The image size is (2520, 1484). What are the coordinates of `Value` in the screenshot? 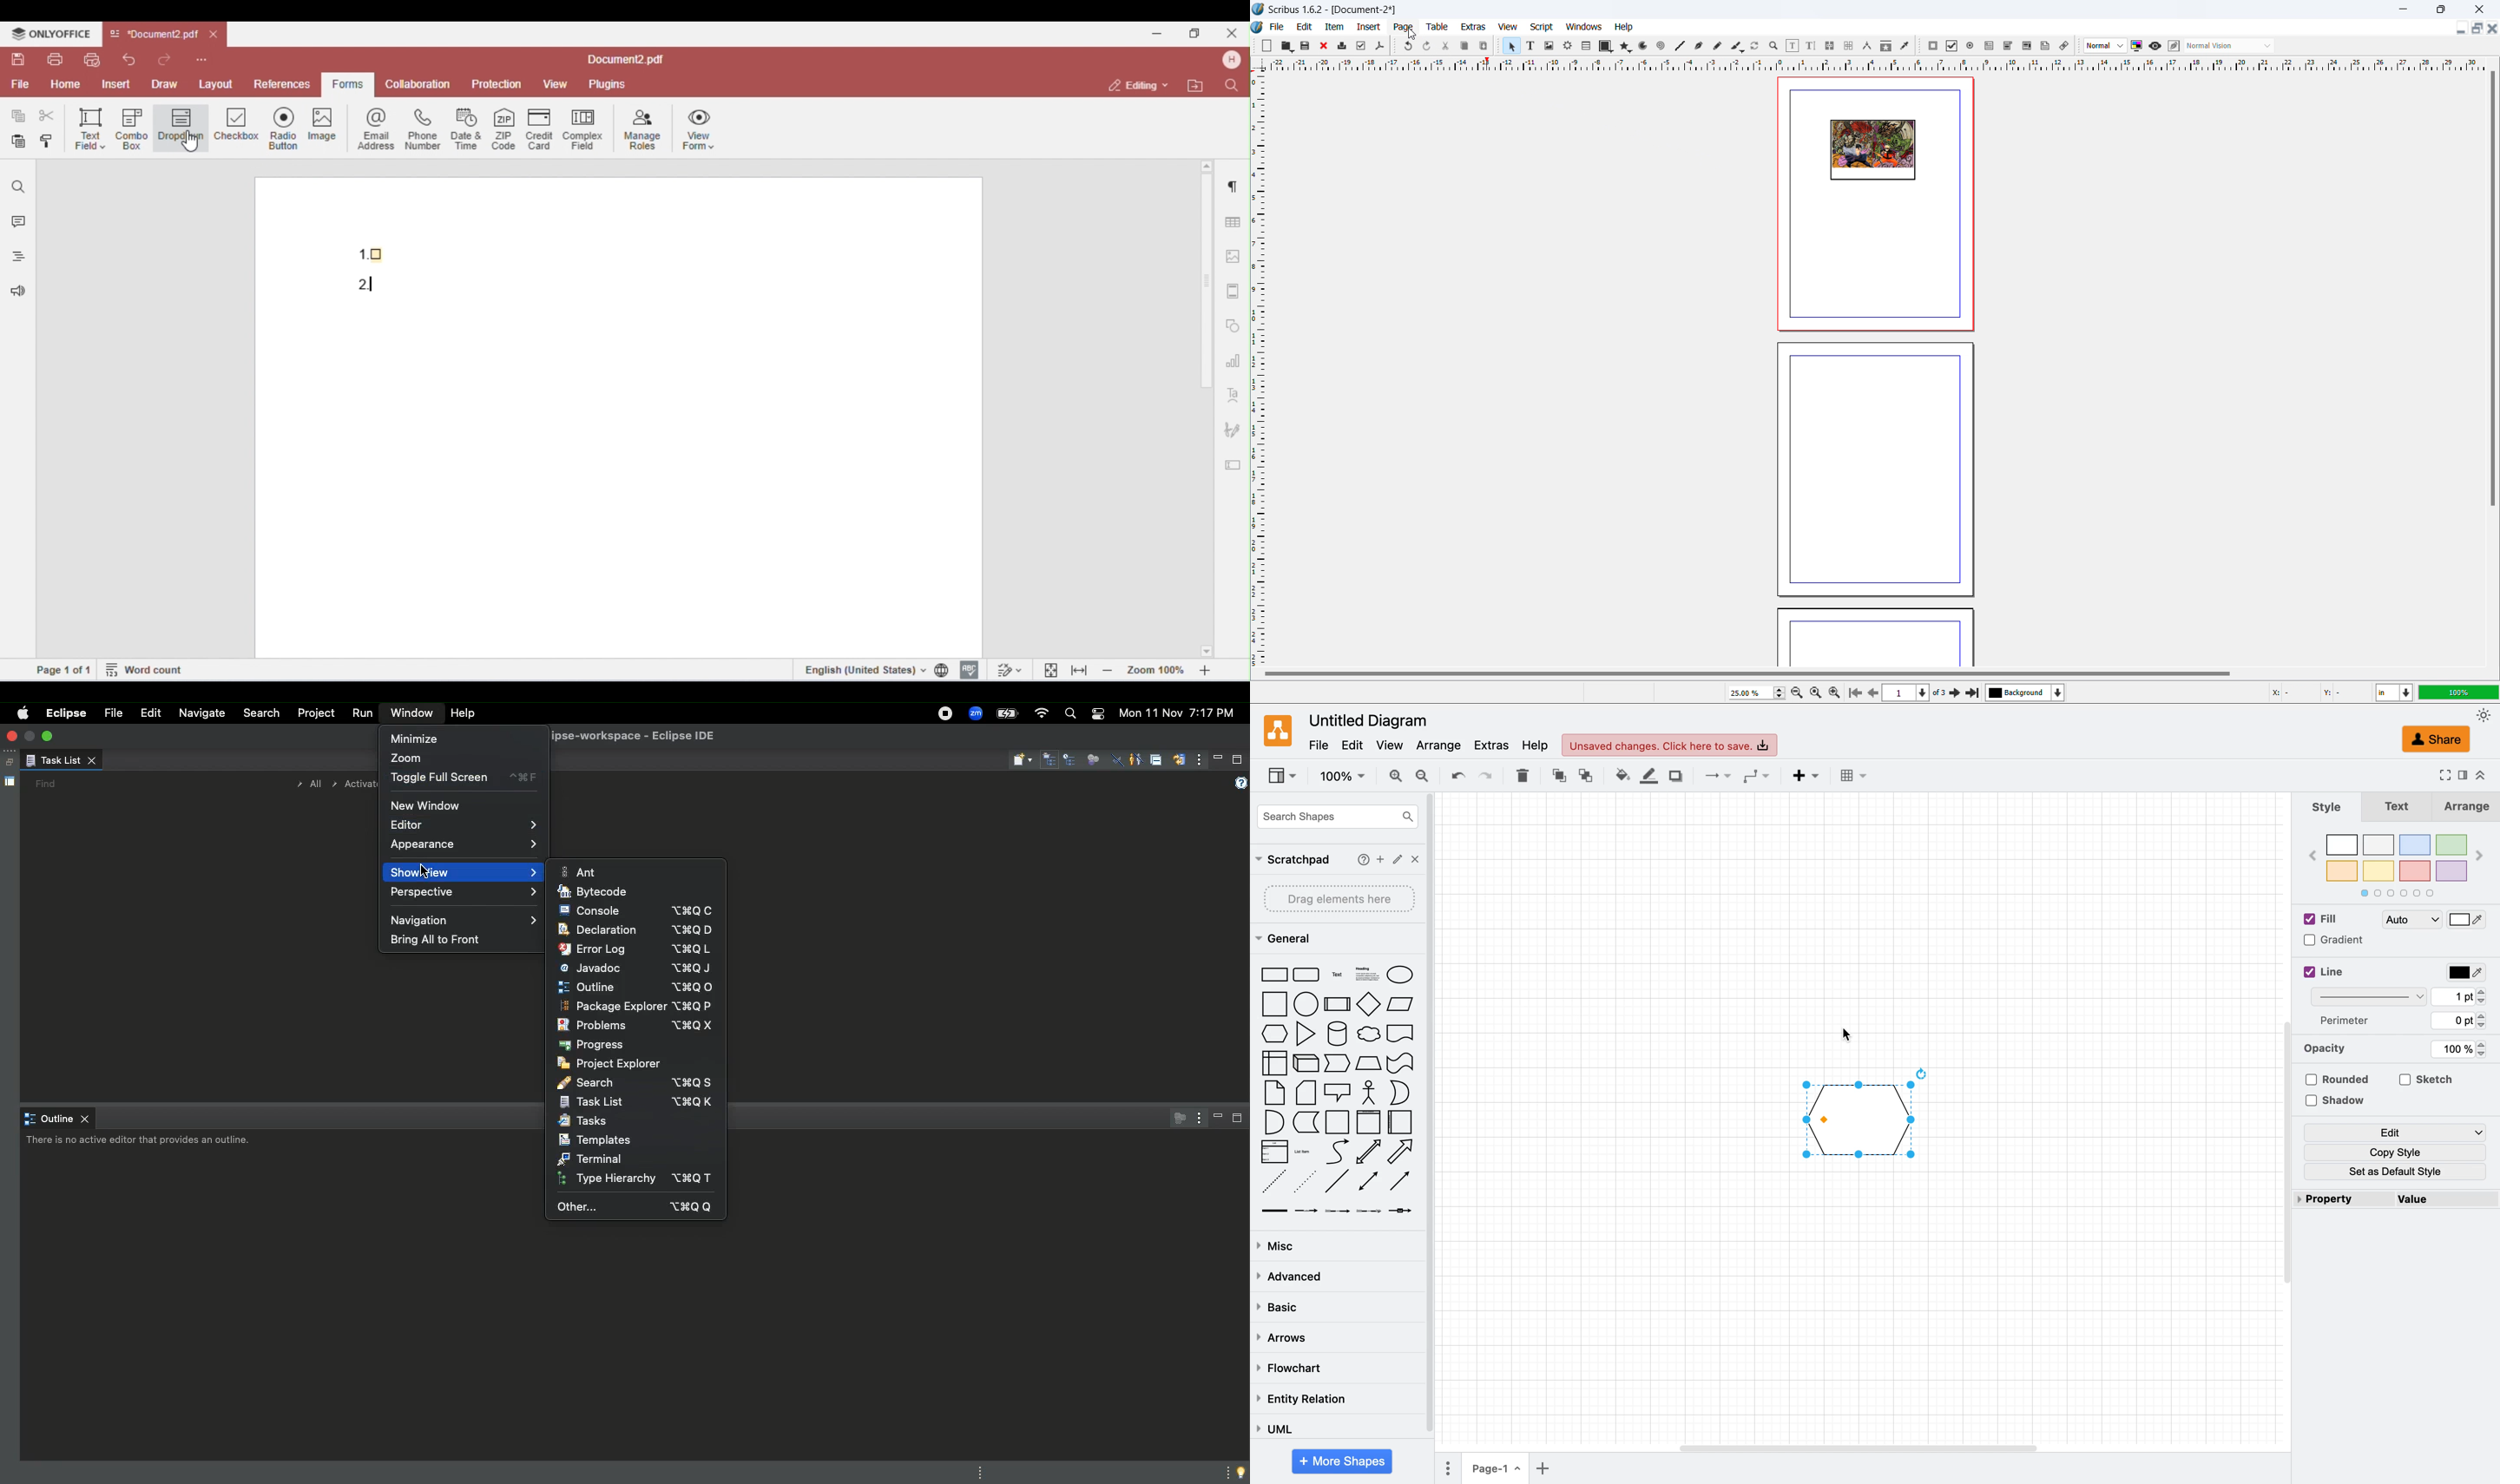 It's located at (2449, 1203).